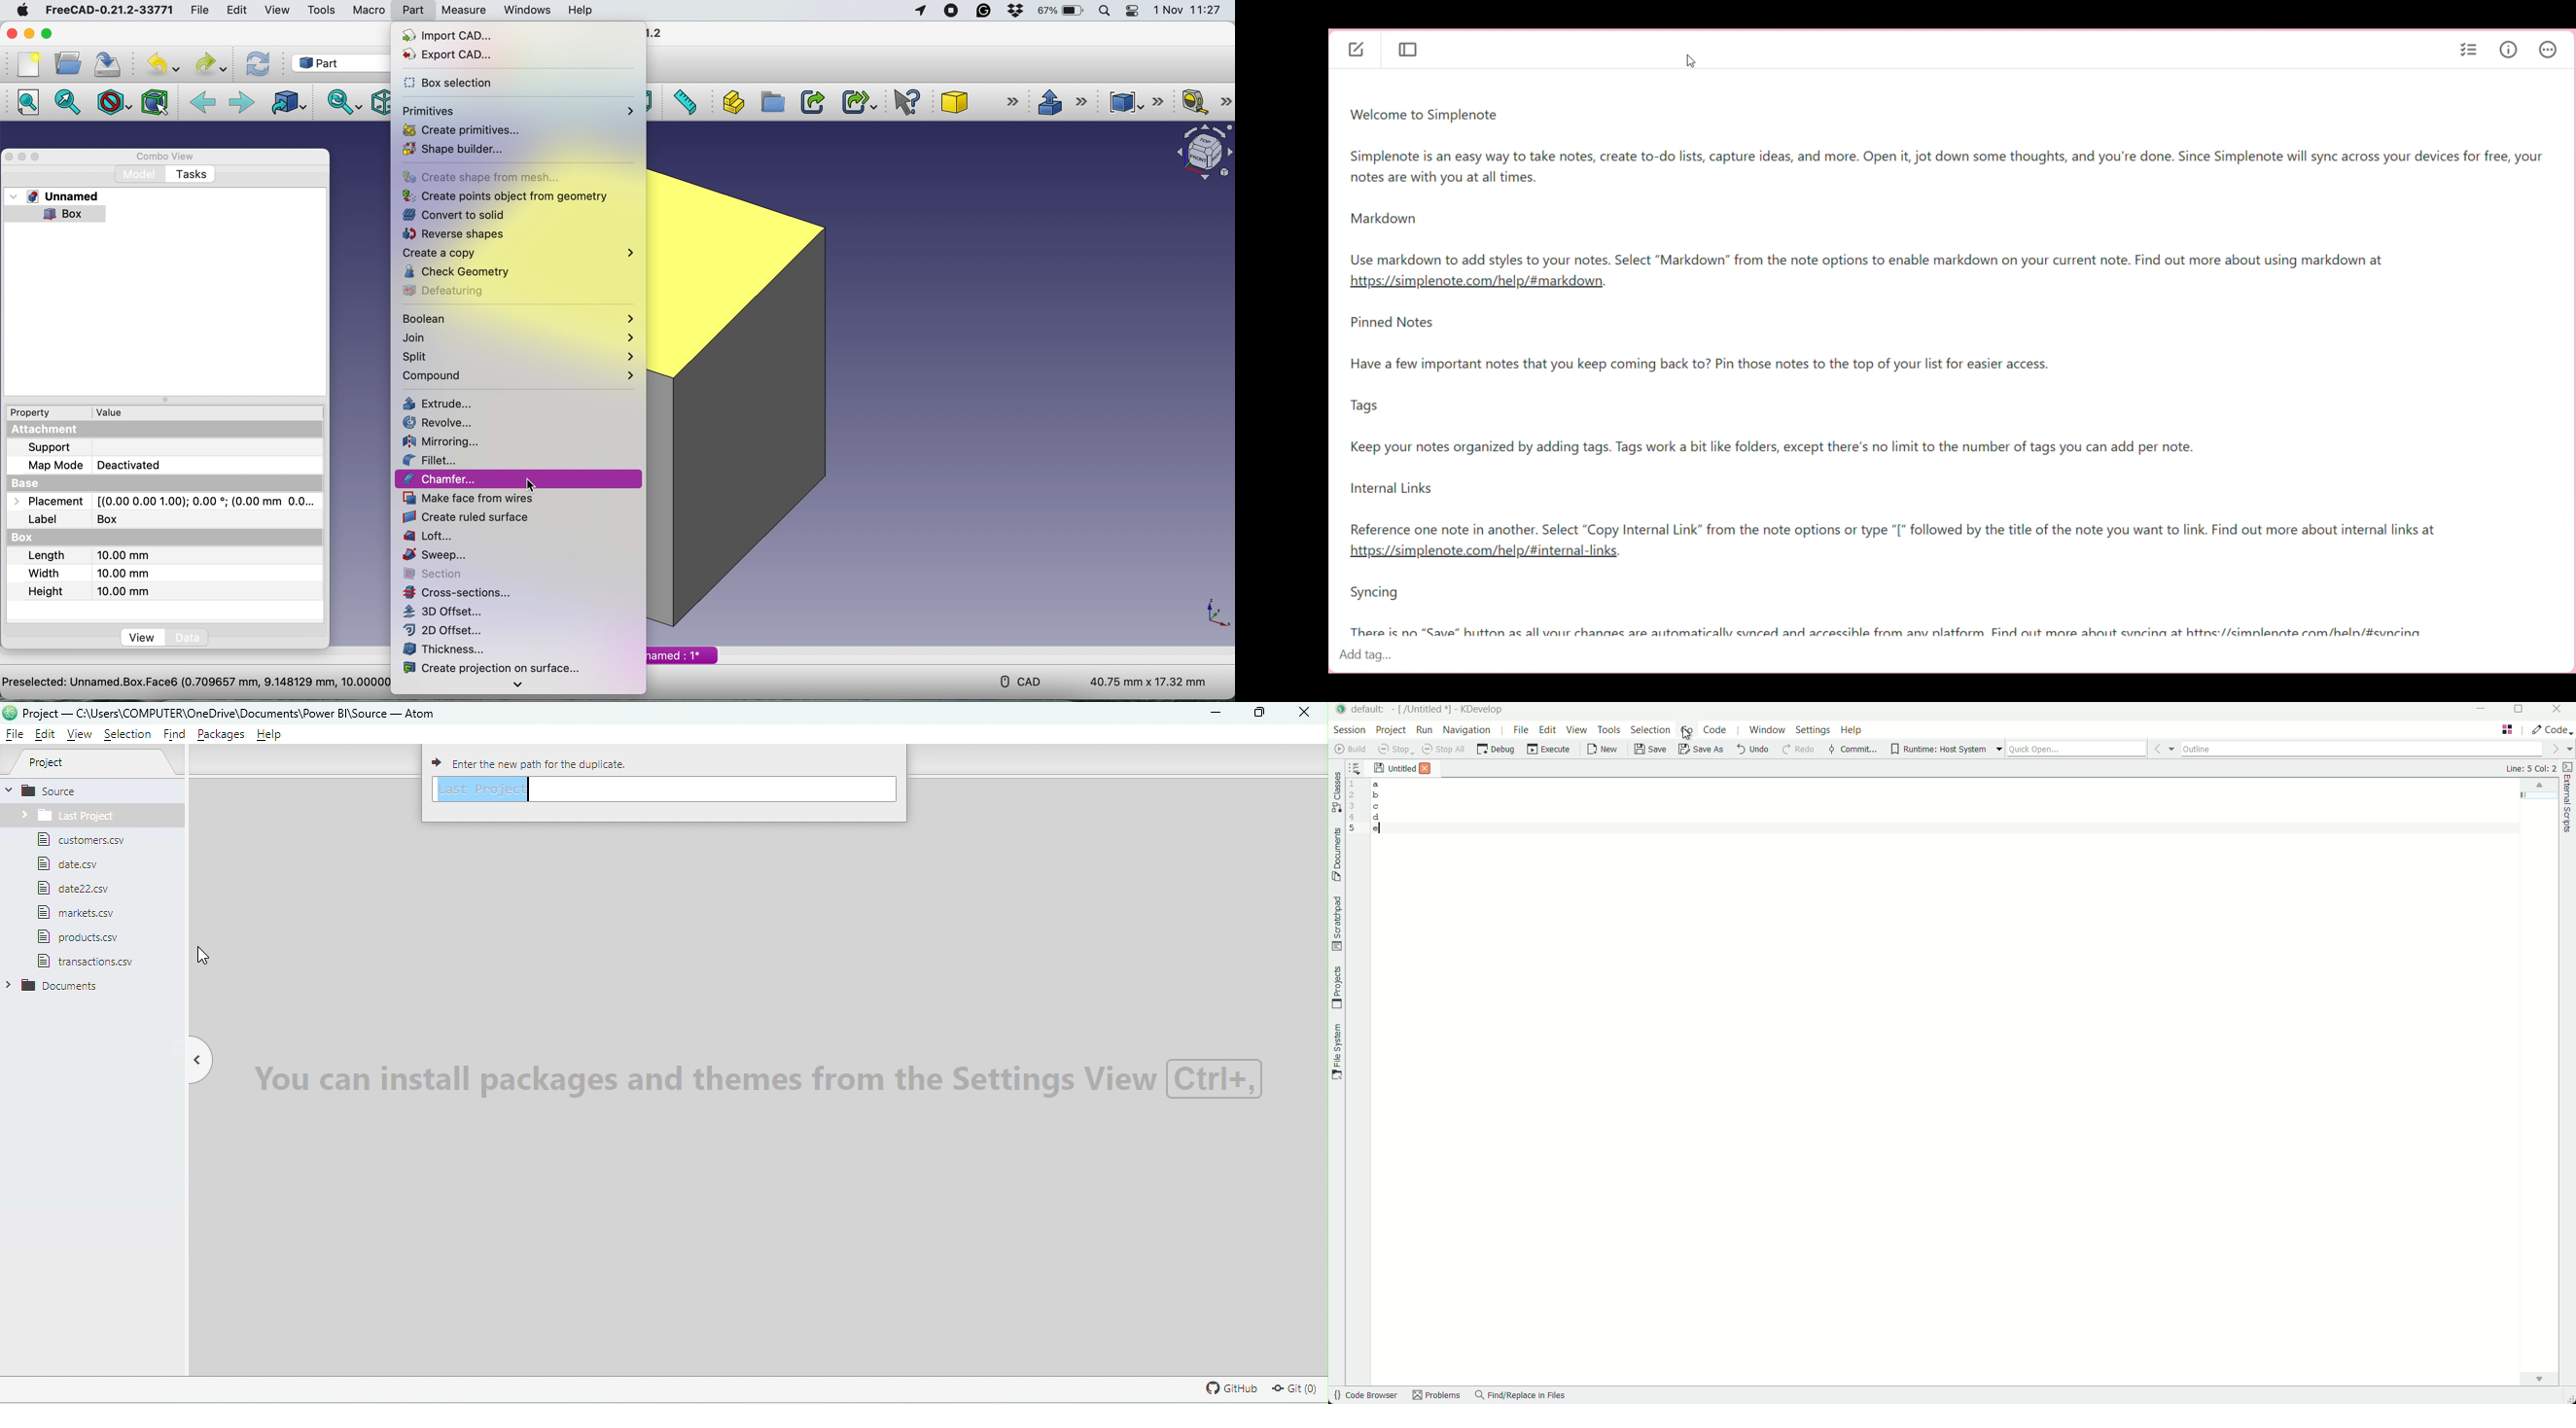 The height and width of the screenshot is (1428, 2576). I want to click on Click to add note, so click(1358, 48).